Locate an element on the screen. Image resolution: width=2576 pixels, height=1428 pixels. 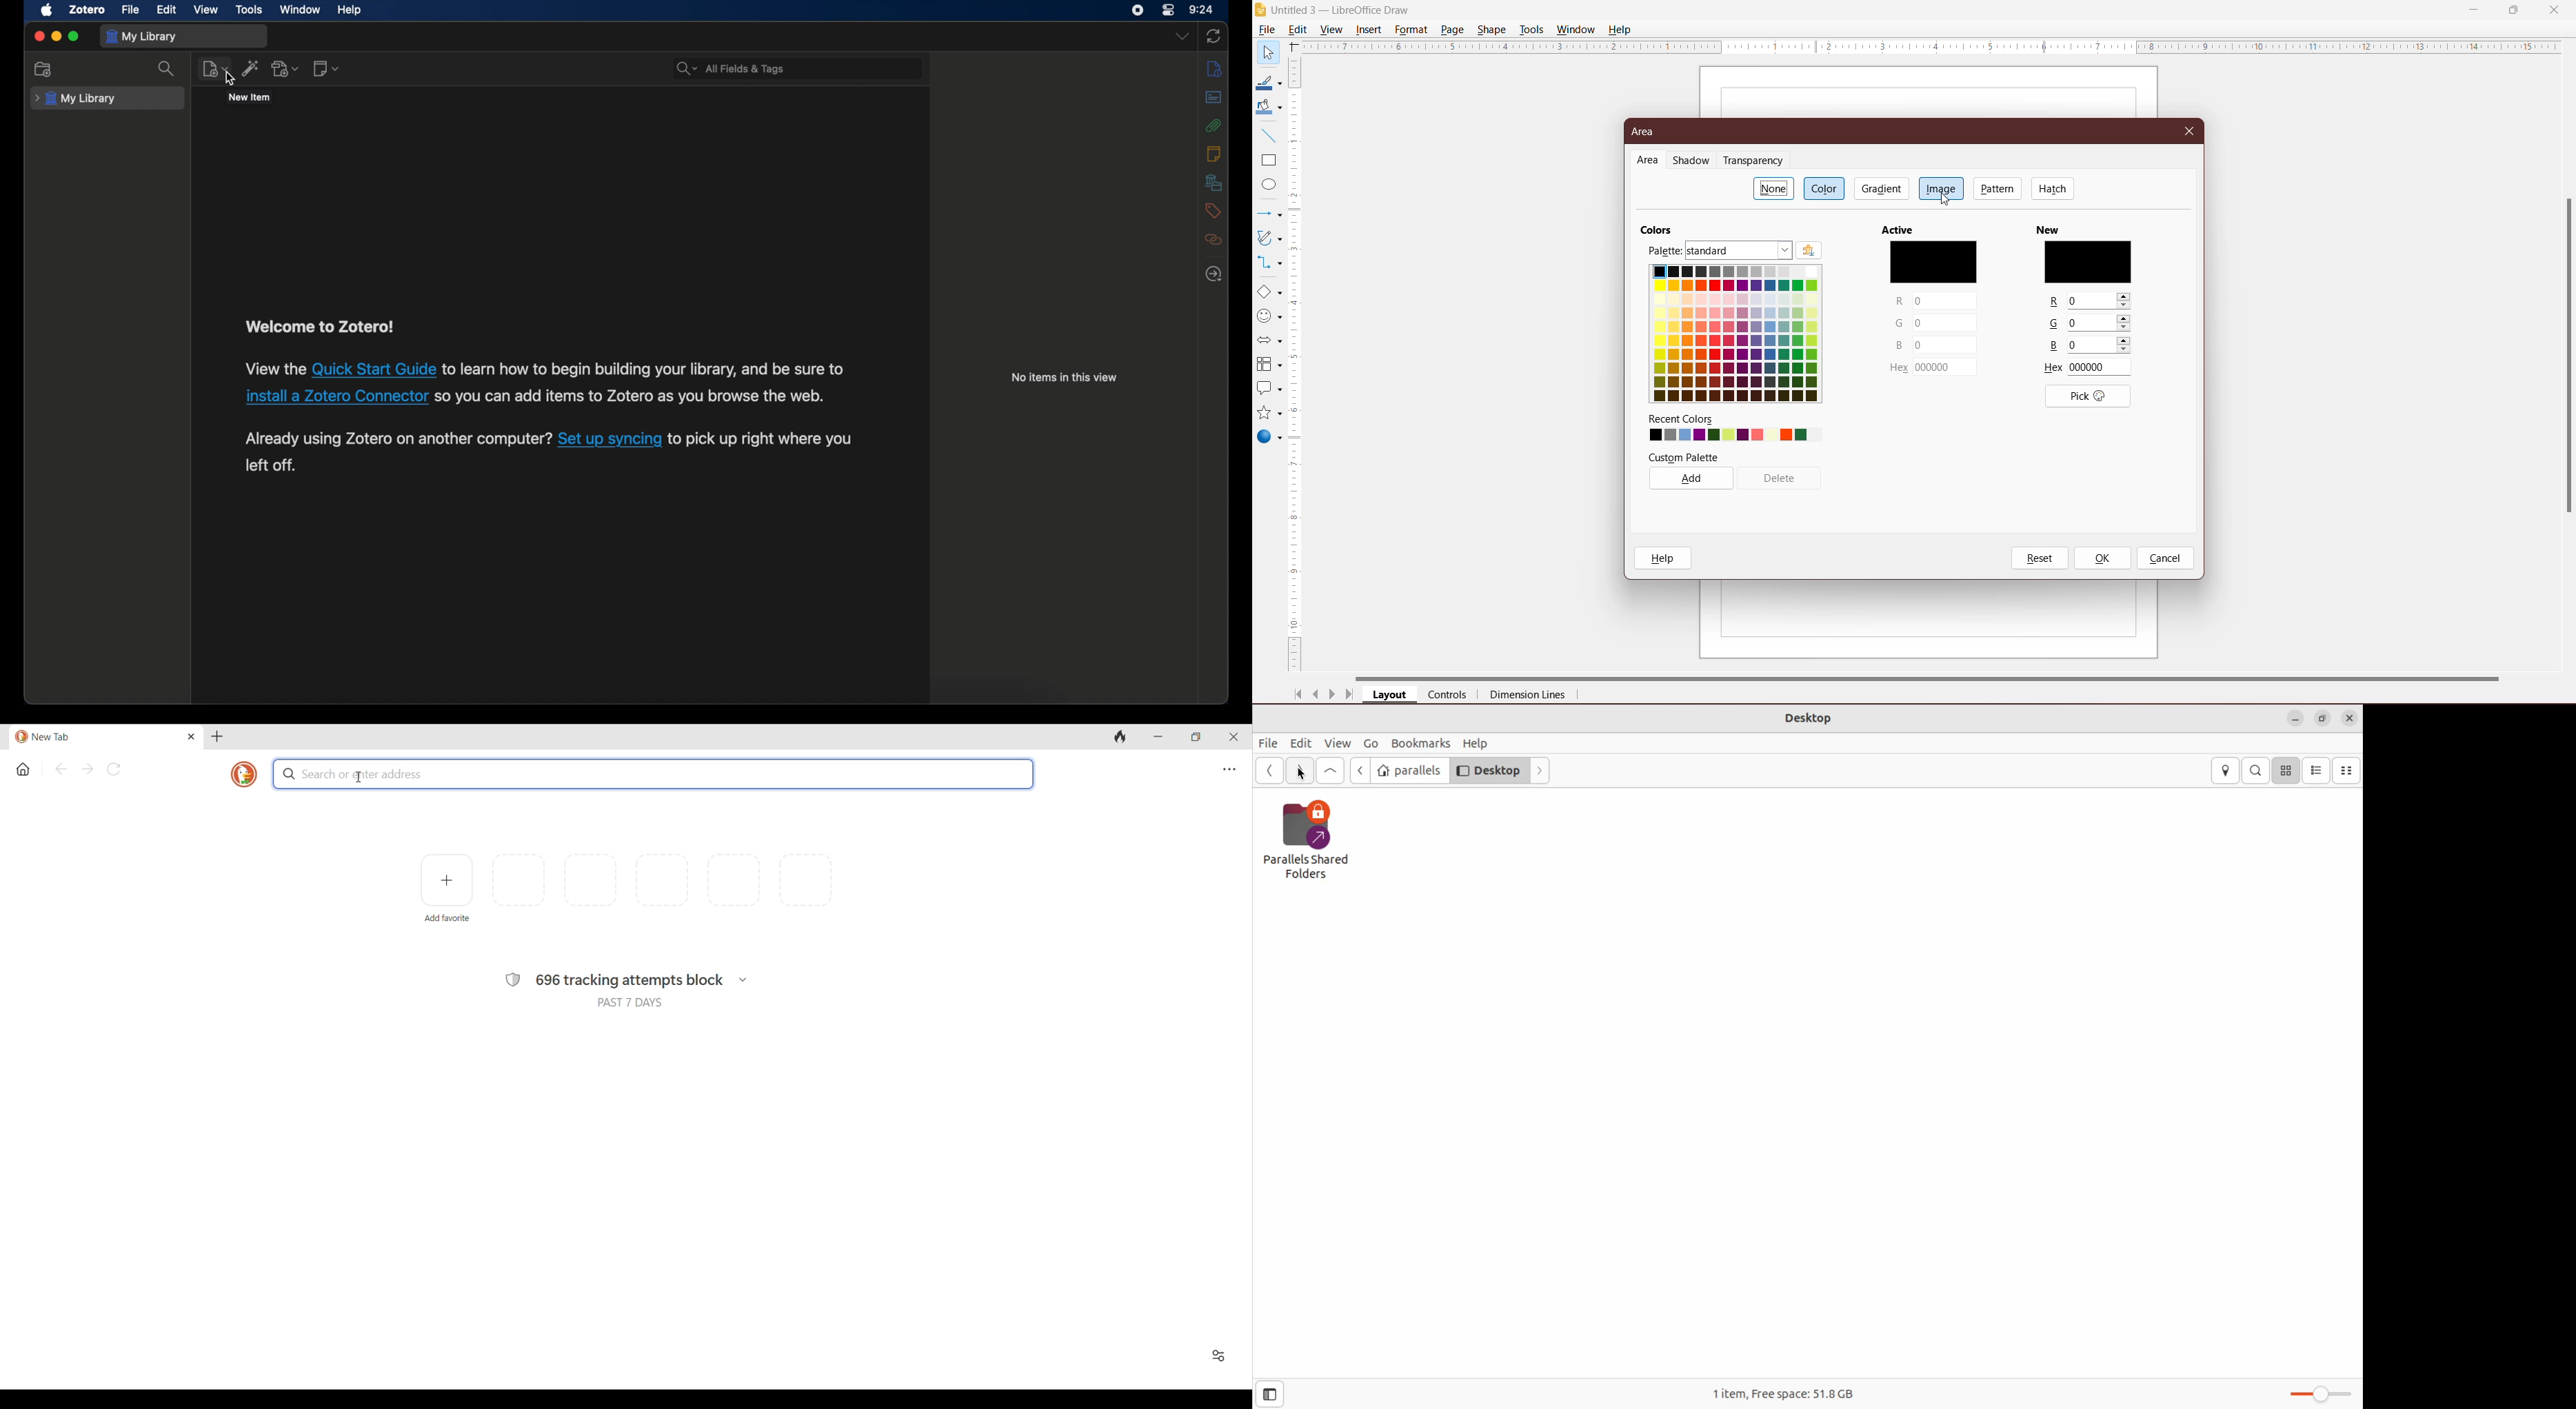
Help is located at coordinates (1622, 29).